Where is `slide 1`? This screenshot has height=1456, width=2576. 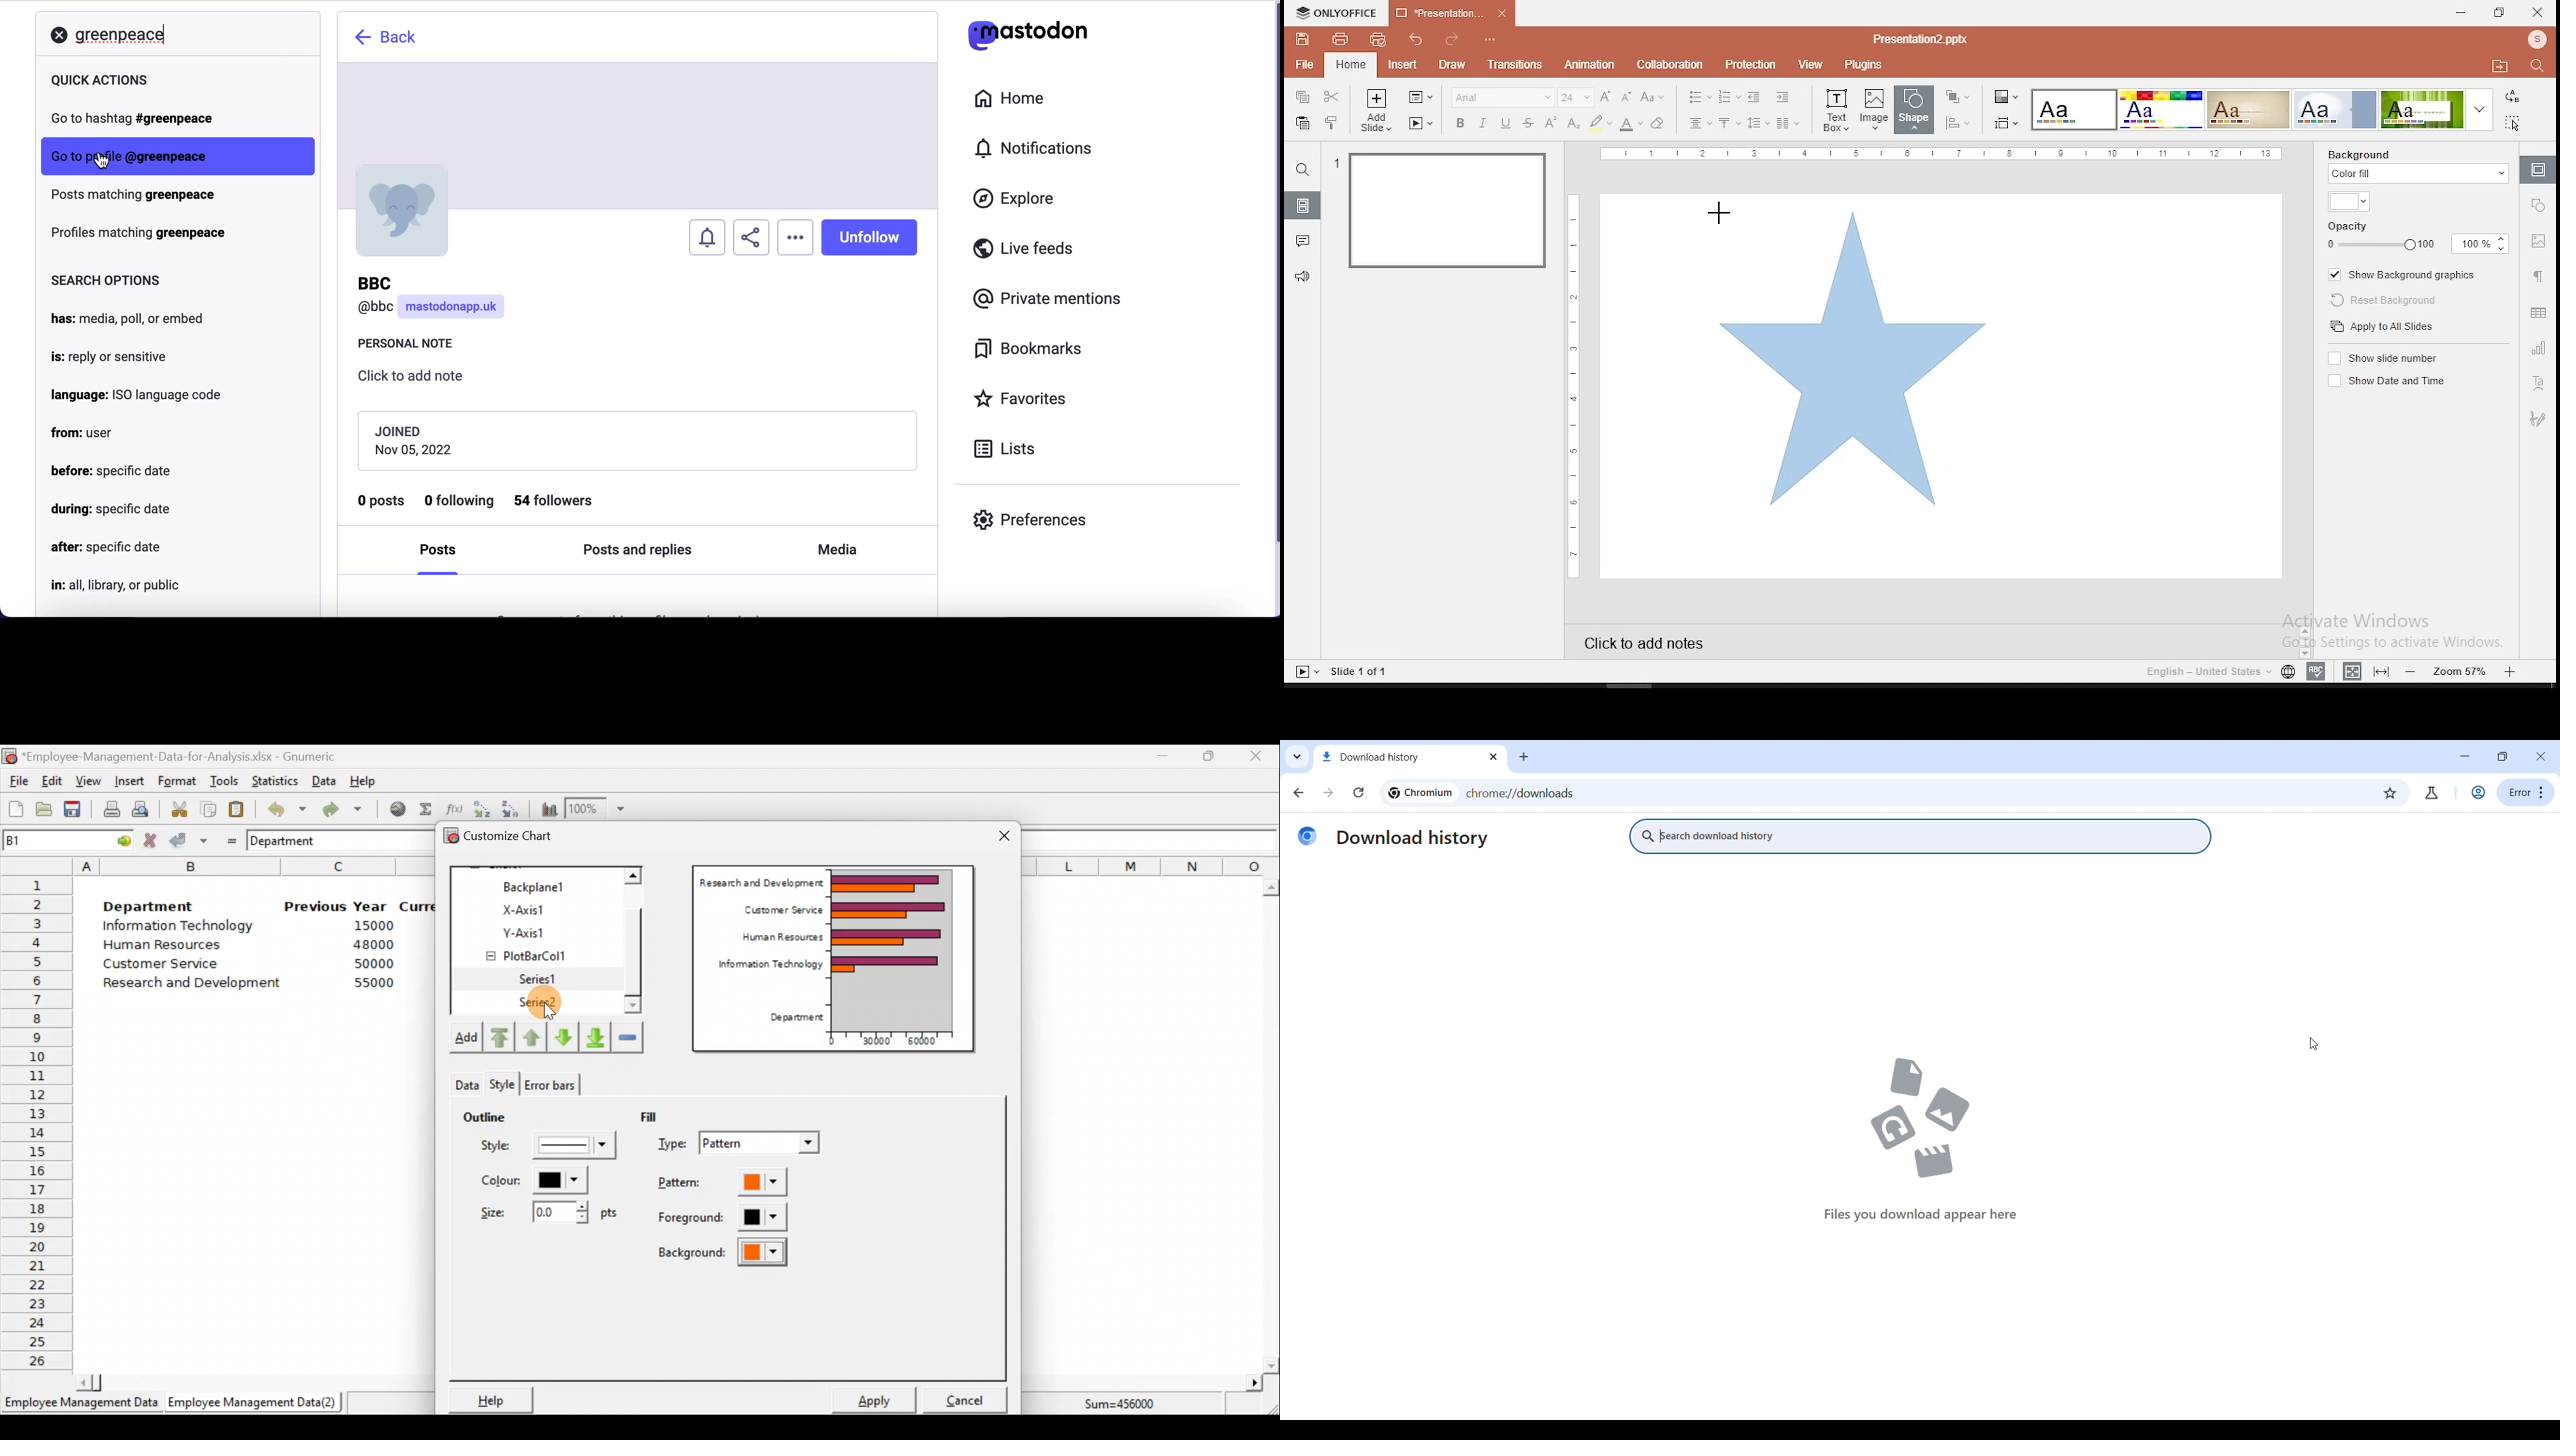 slide 1 is located at coordinates (1450, 213).